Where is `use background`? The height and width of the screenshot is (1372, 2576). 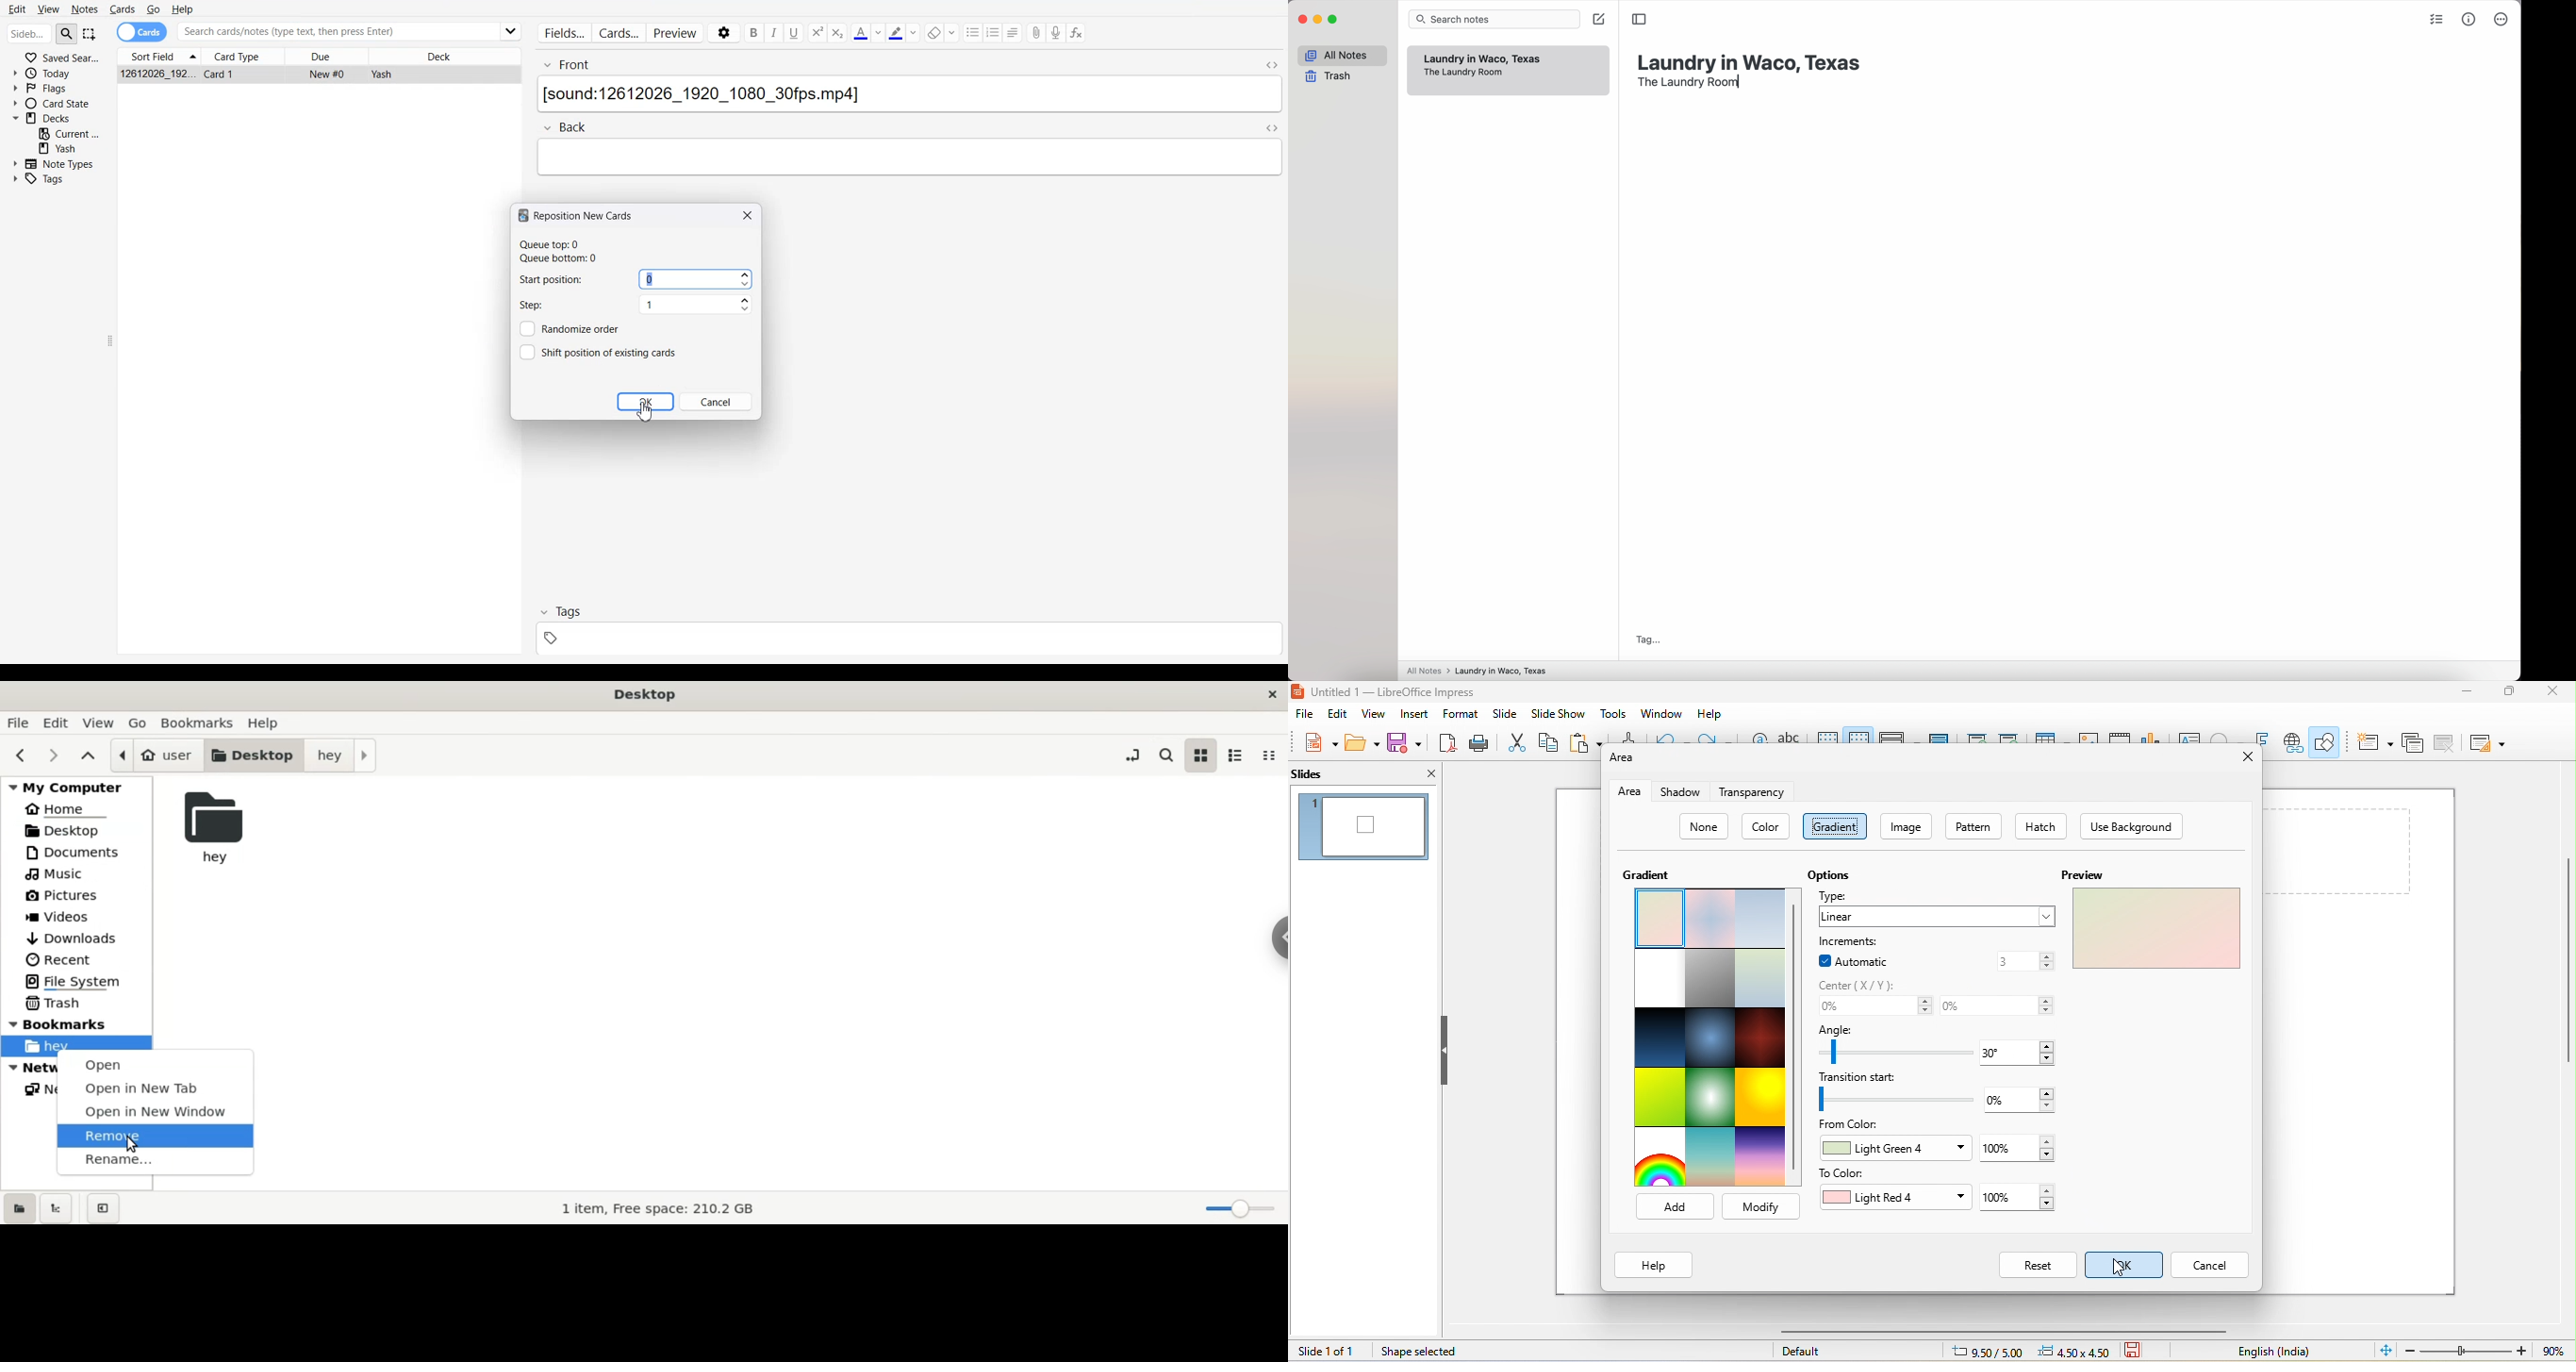 use background is located at coordinates (2133, 827).